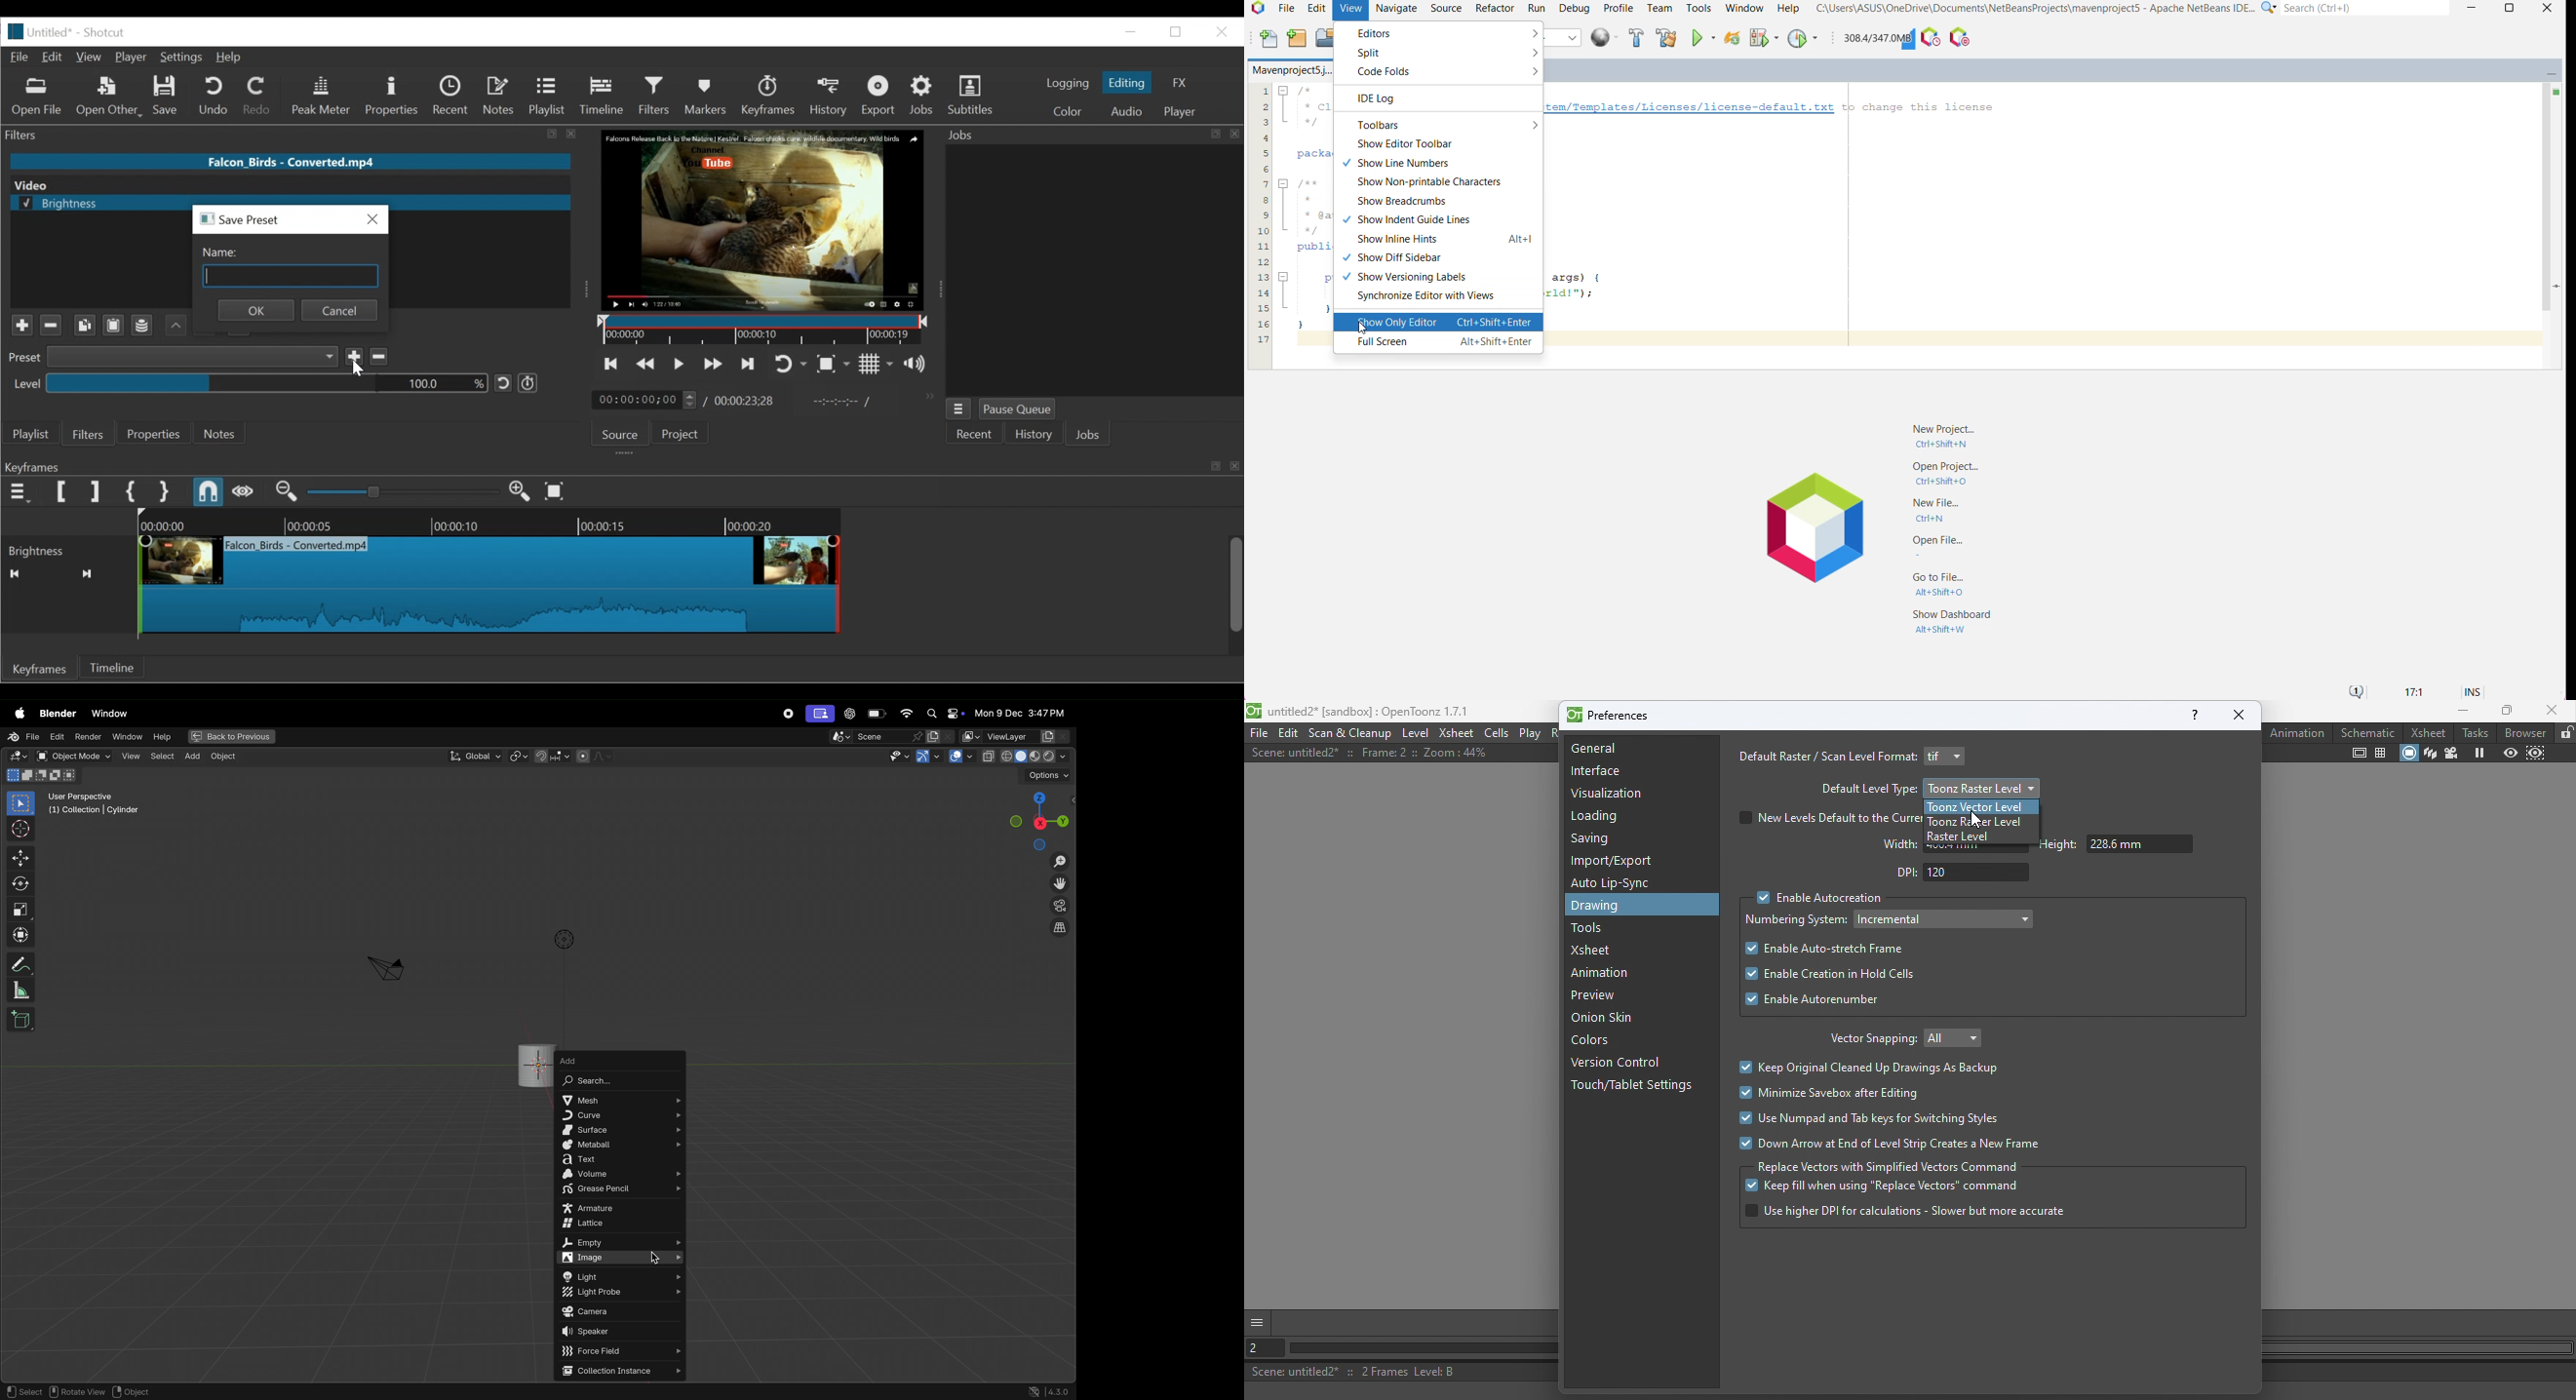 The height and width of the screenshot is (1400, 2576). Describe the element at coordinates (1363, 327) in the screenshot. I see `cursor` at that location.